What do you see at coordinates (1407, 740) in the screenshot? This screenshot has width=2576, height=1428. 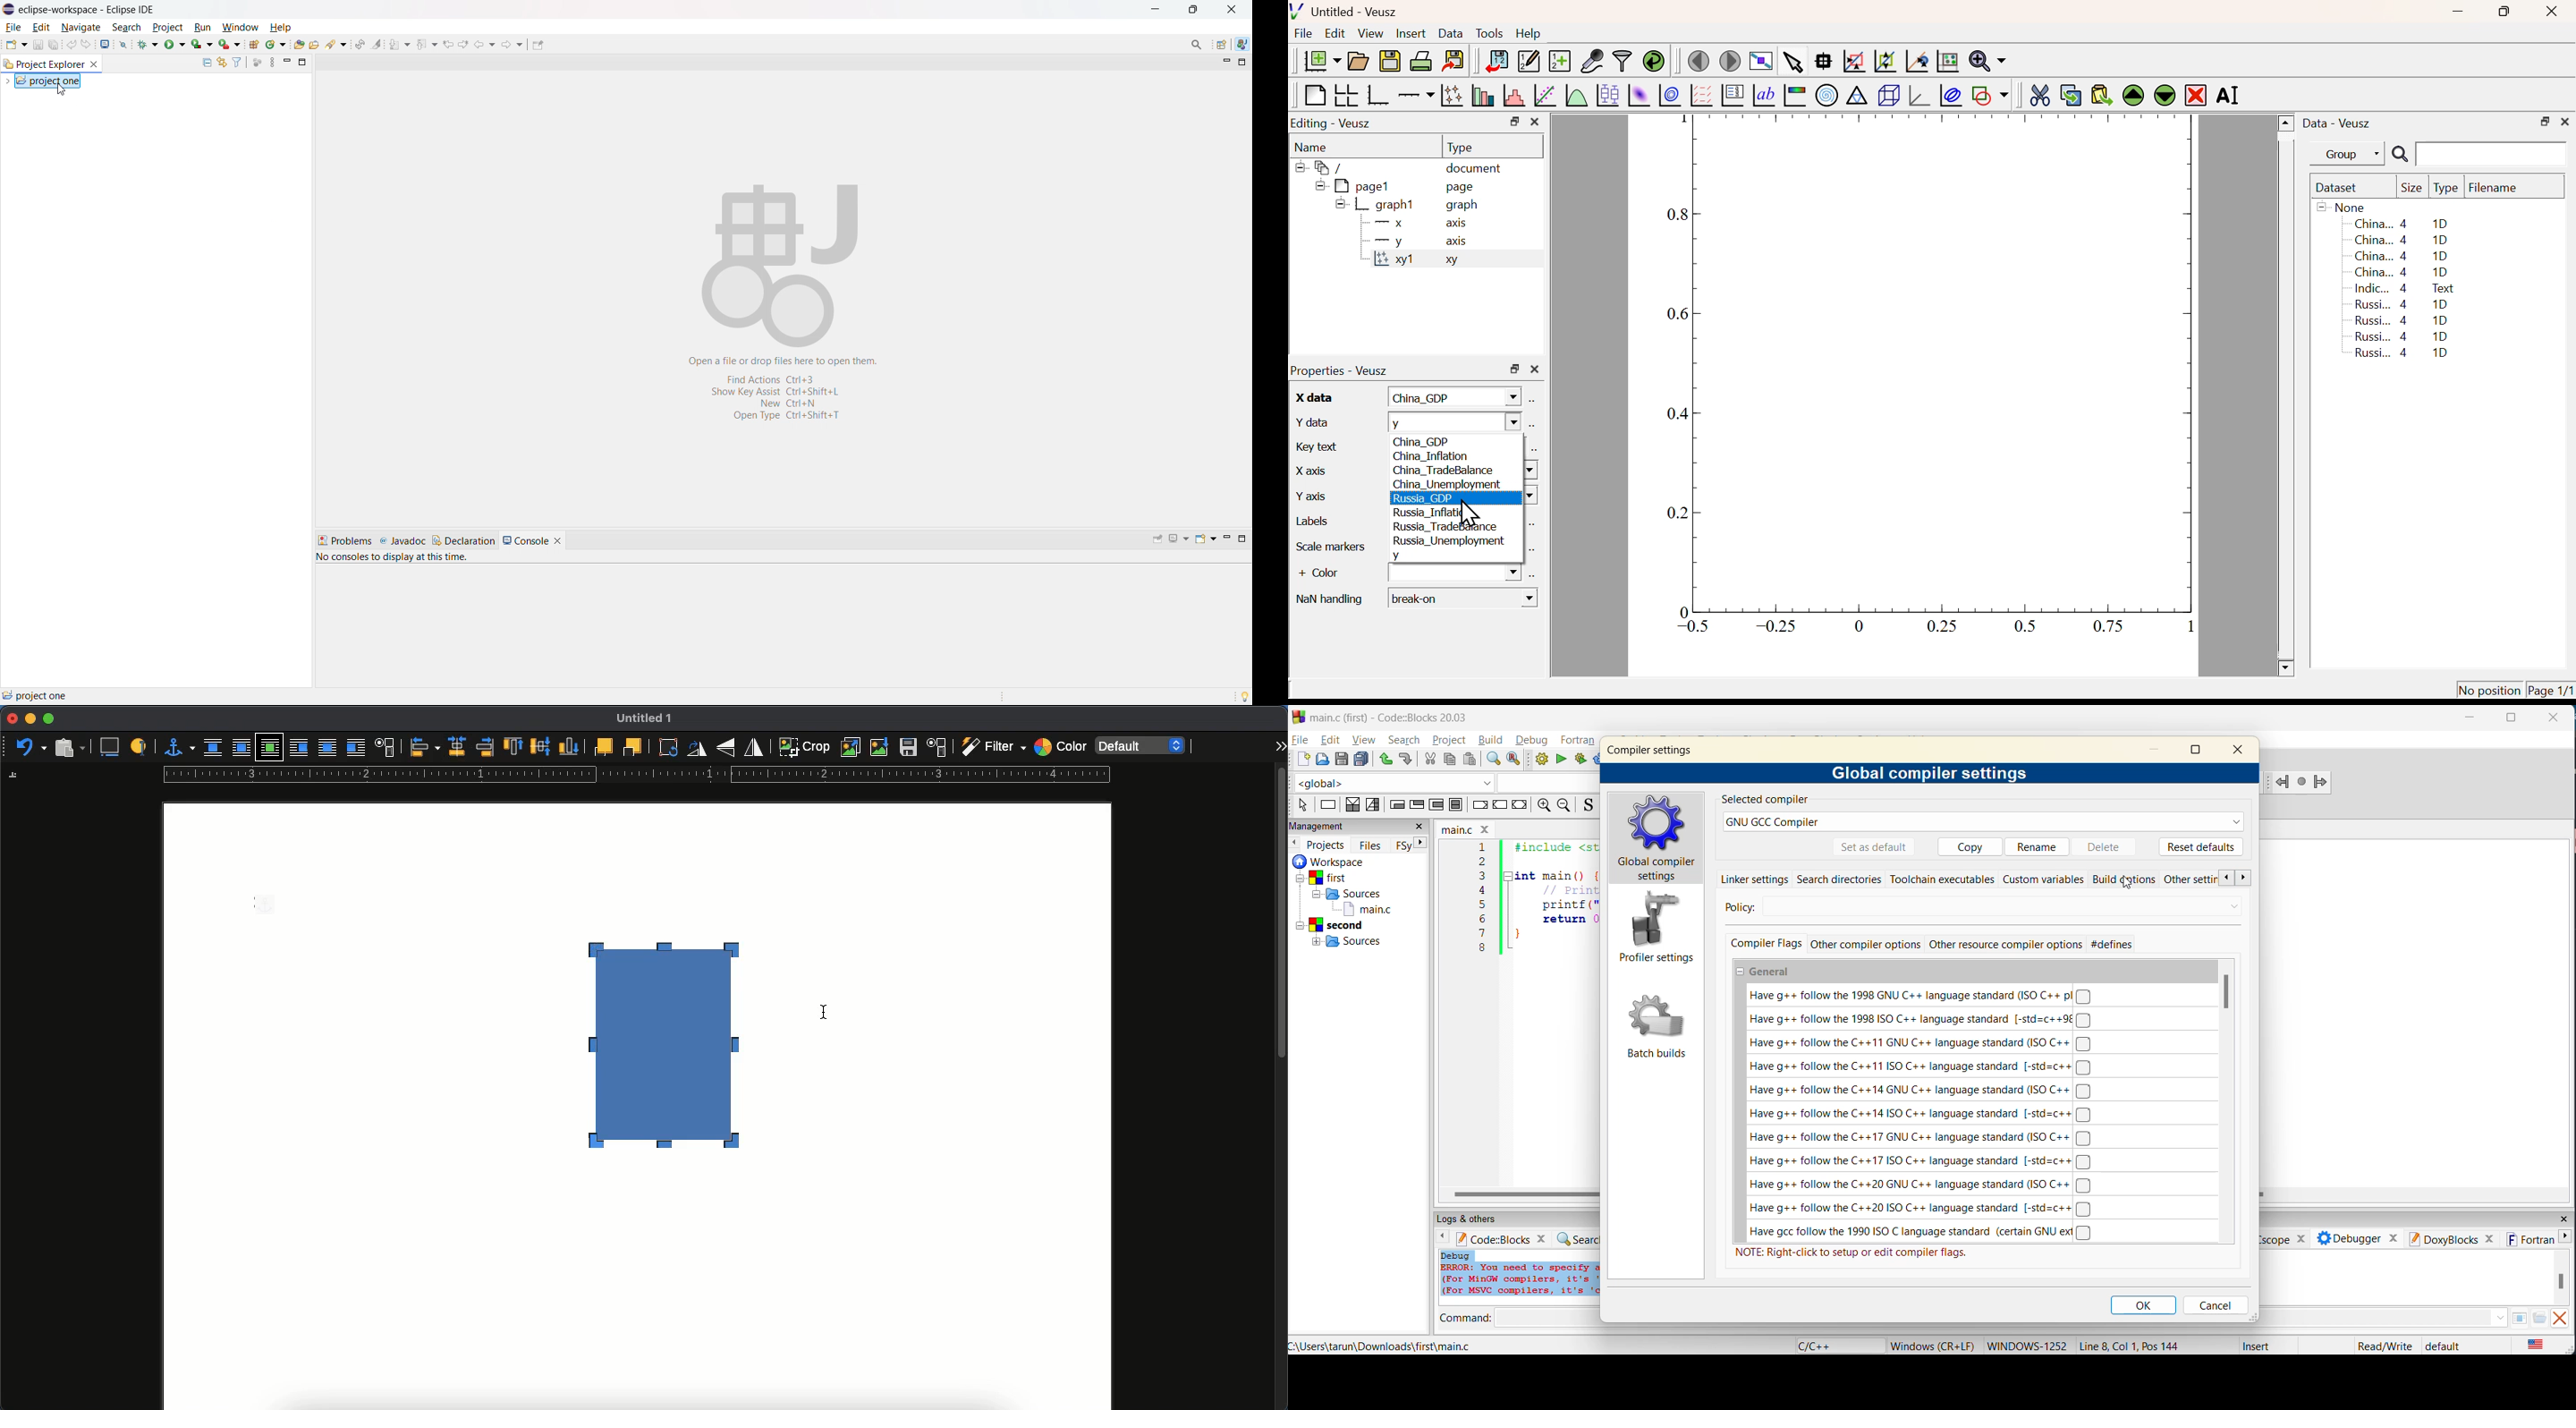 I see `search` at bounding box center [1407, 740].